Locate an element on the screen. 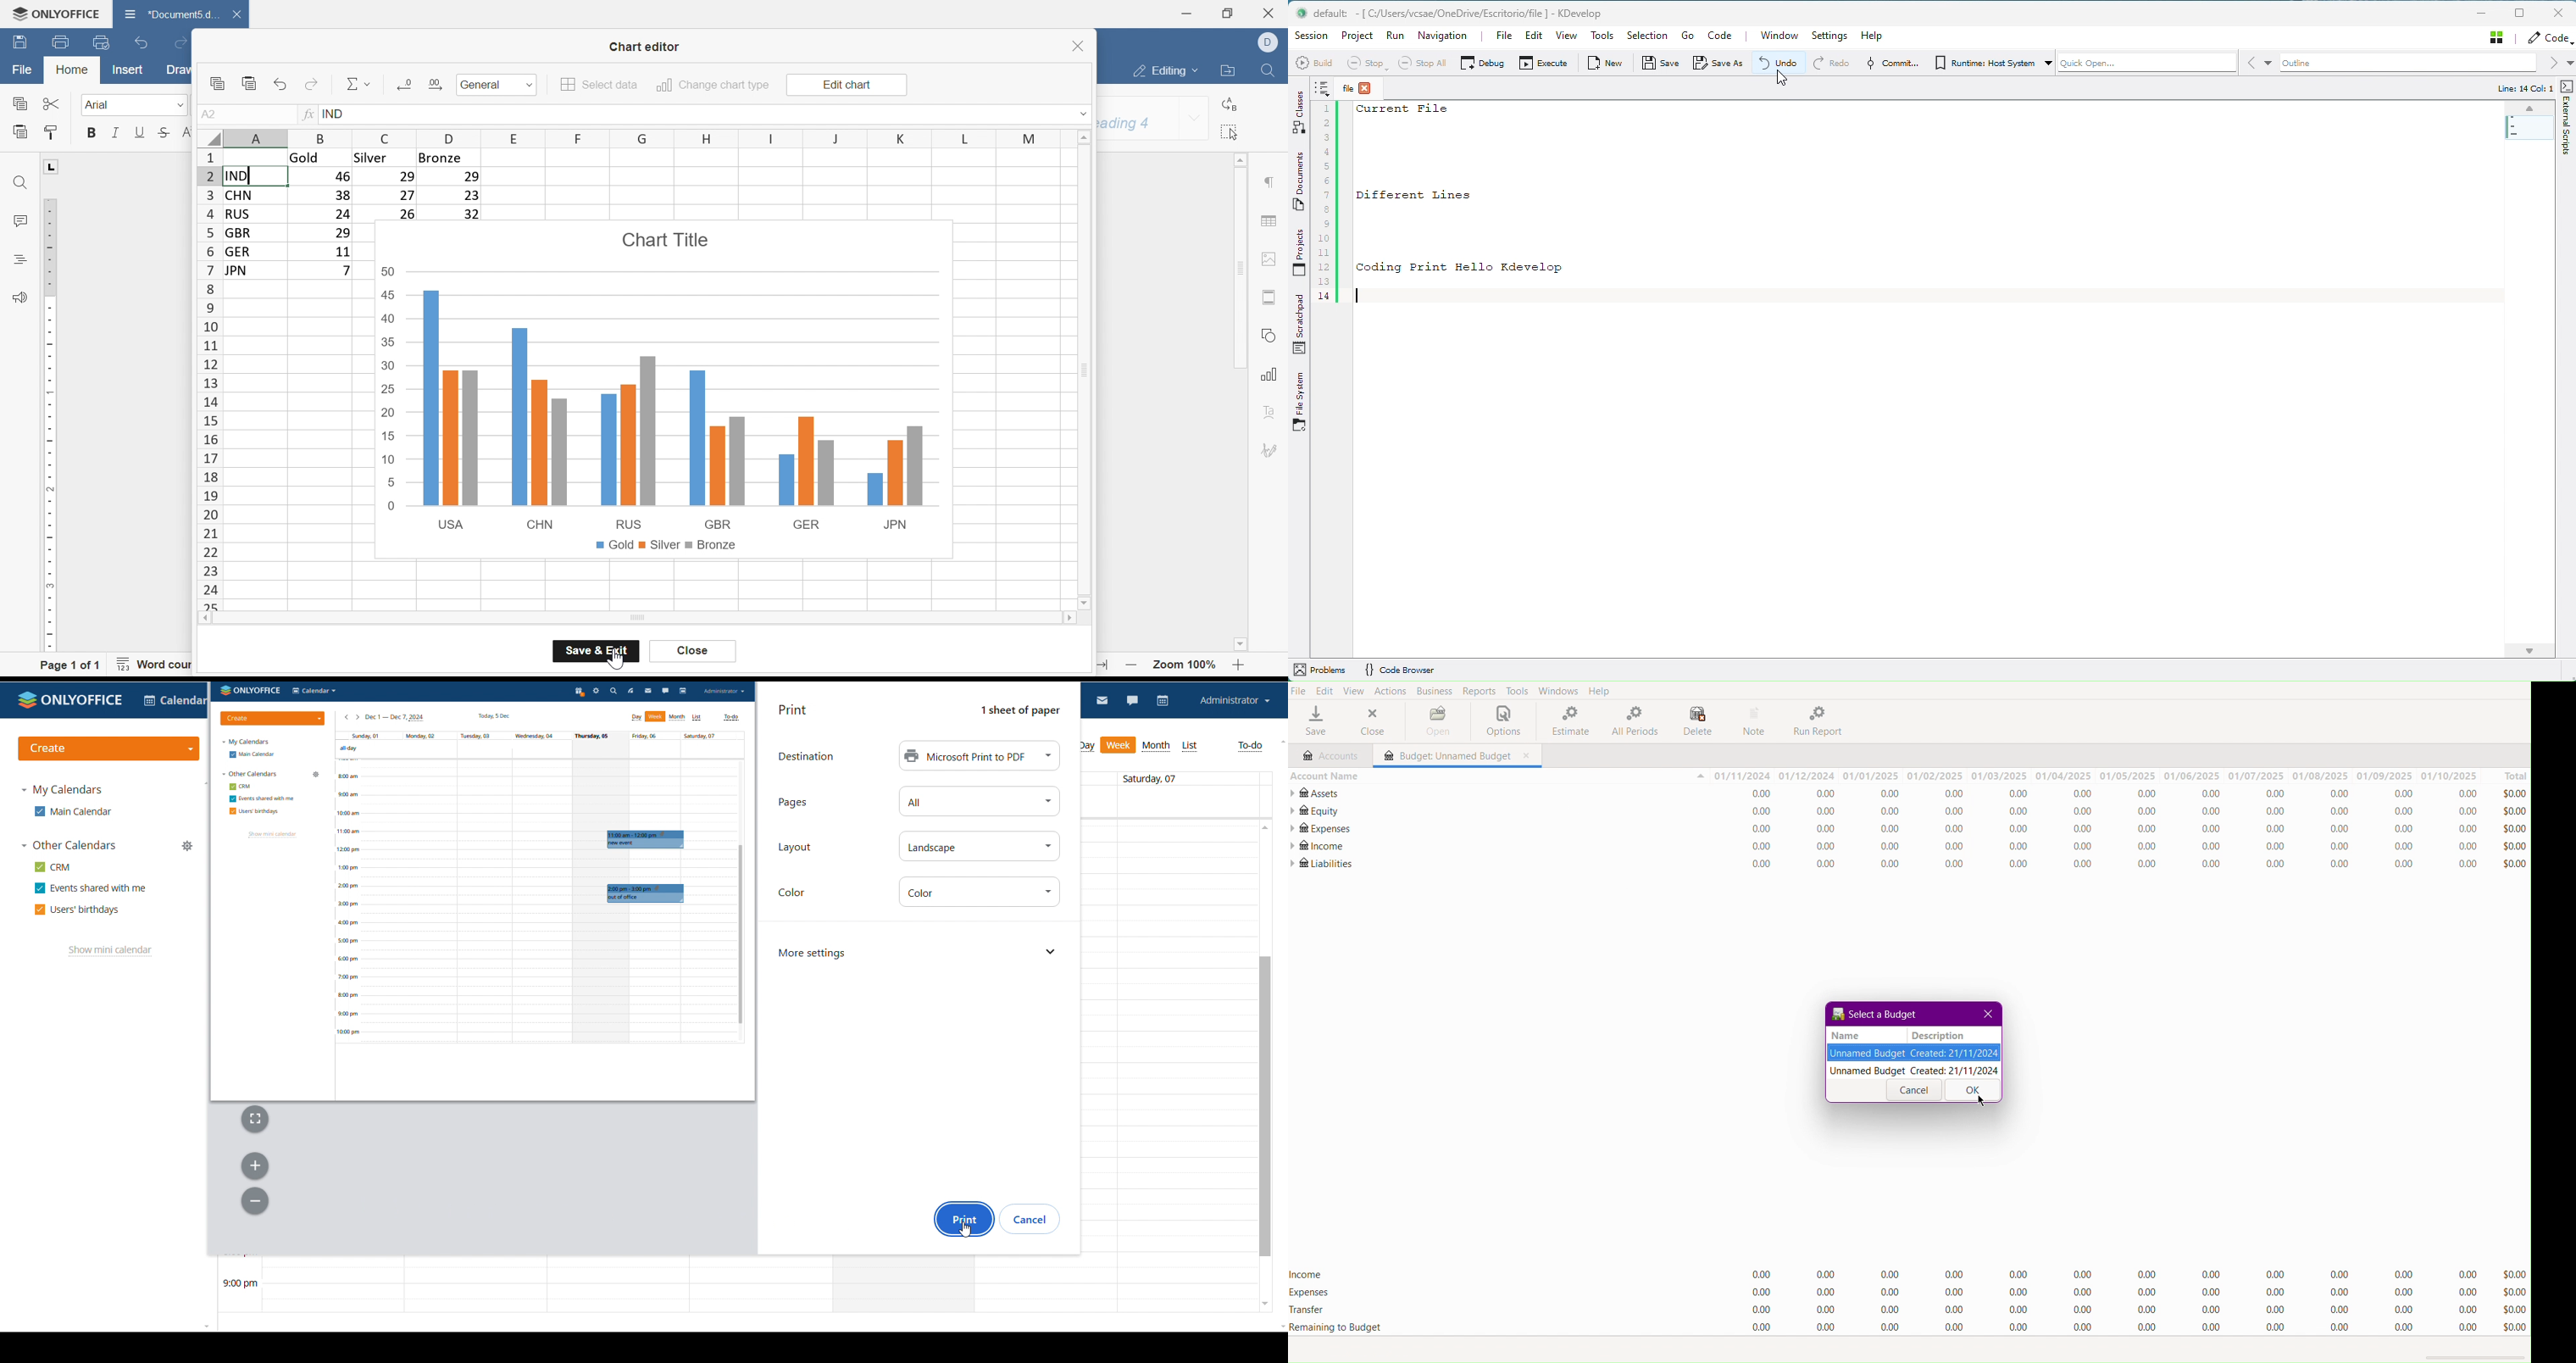  Select a Budget is located at coordinates (1874, 1014).